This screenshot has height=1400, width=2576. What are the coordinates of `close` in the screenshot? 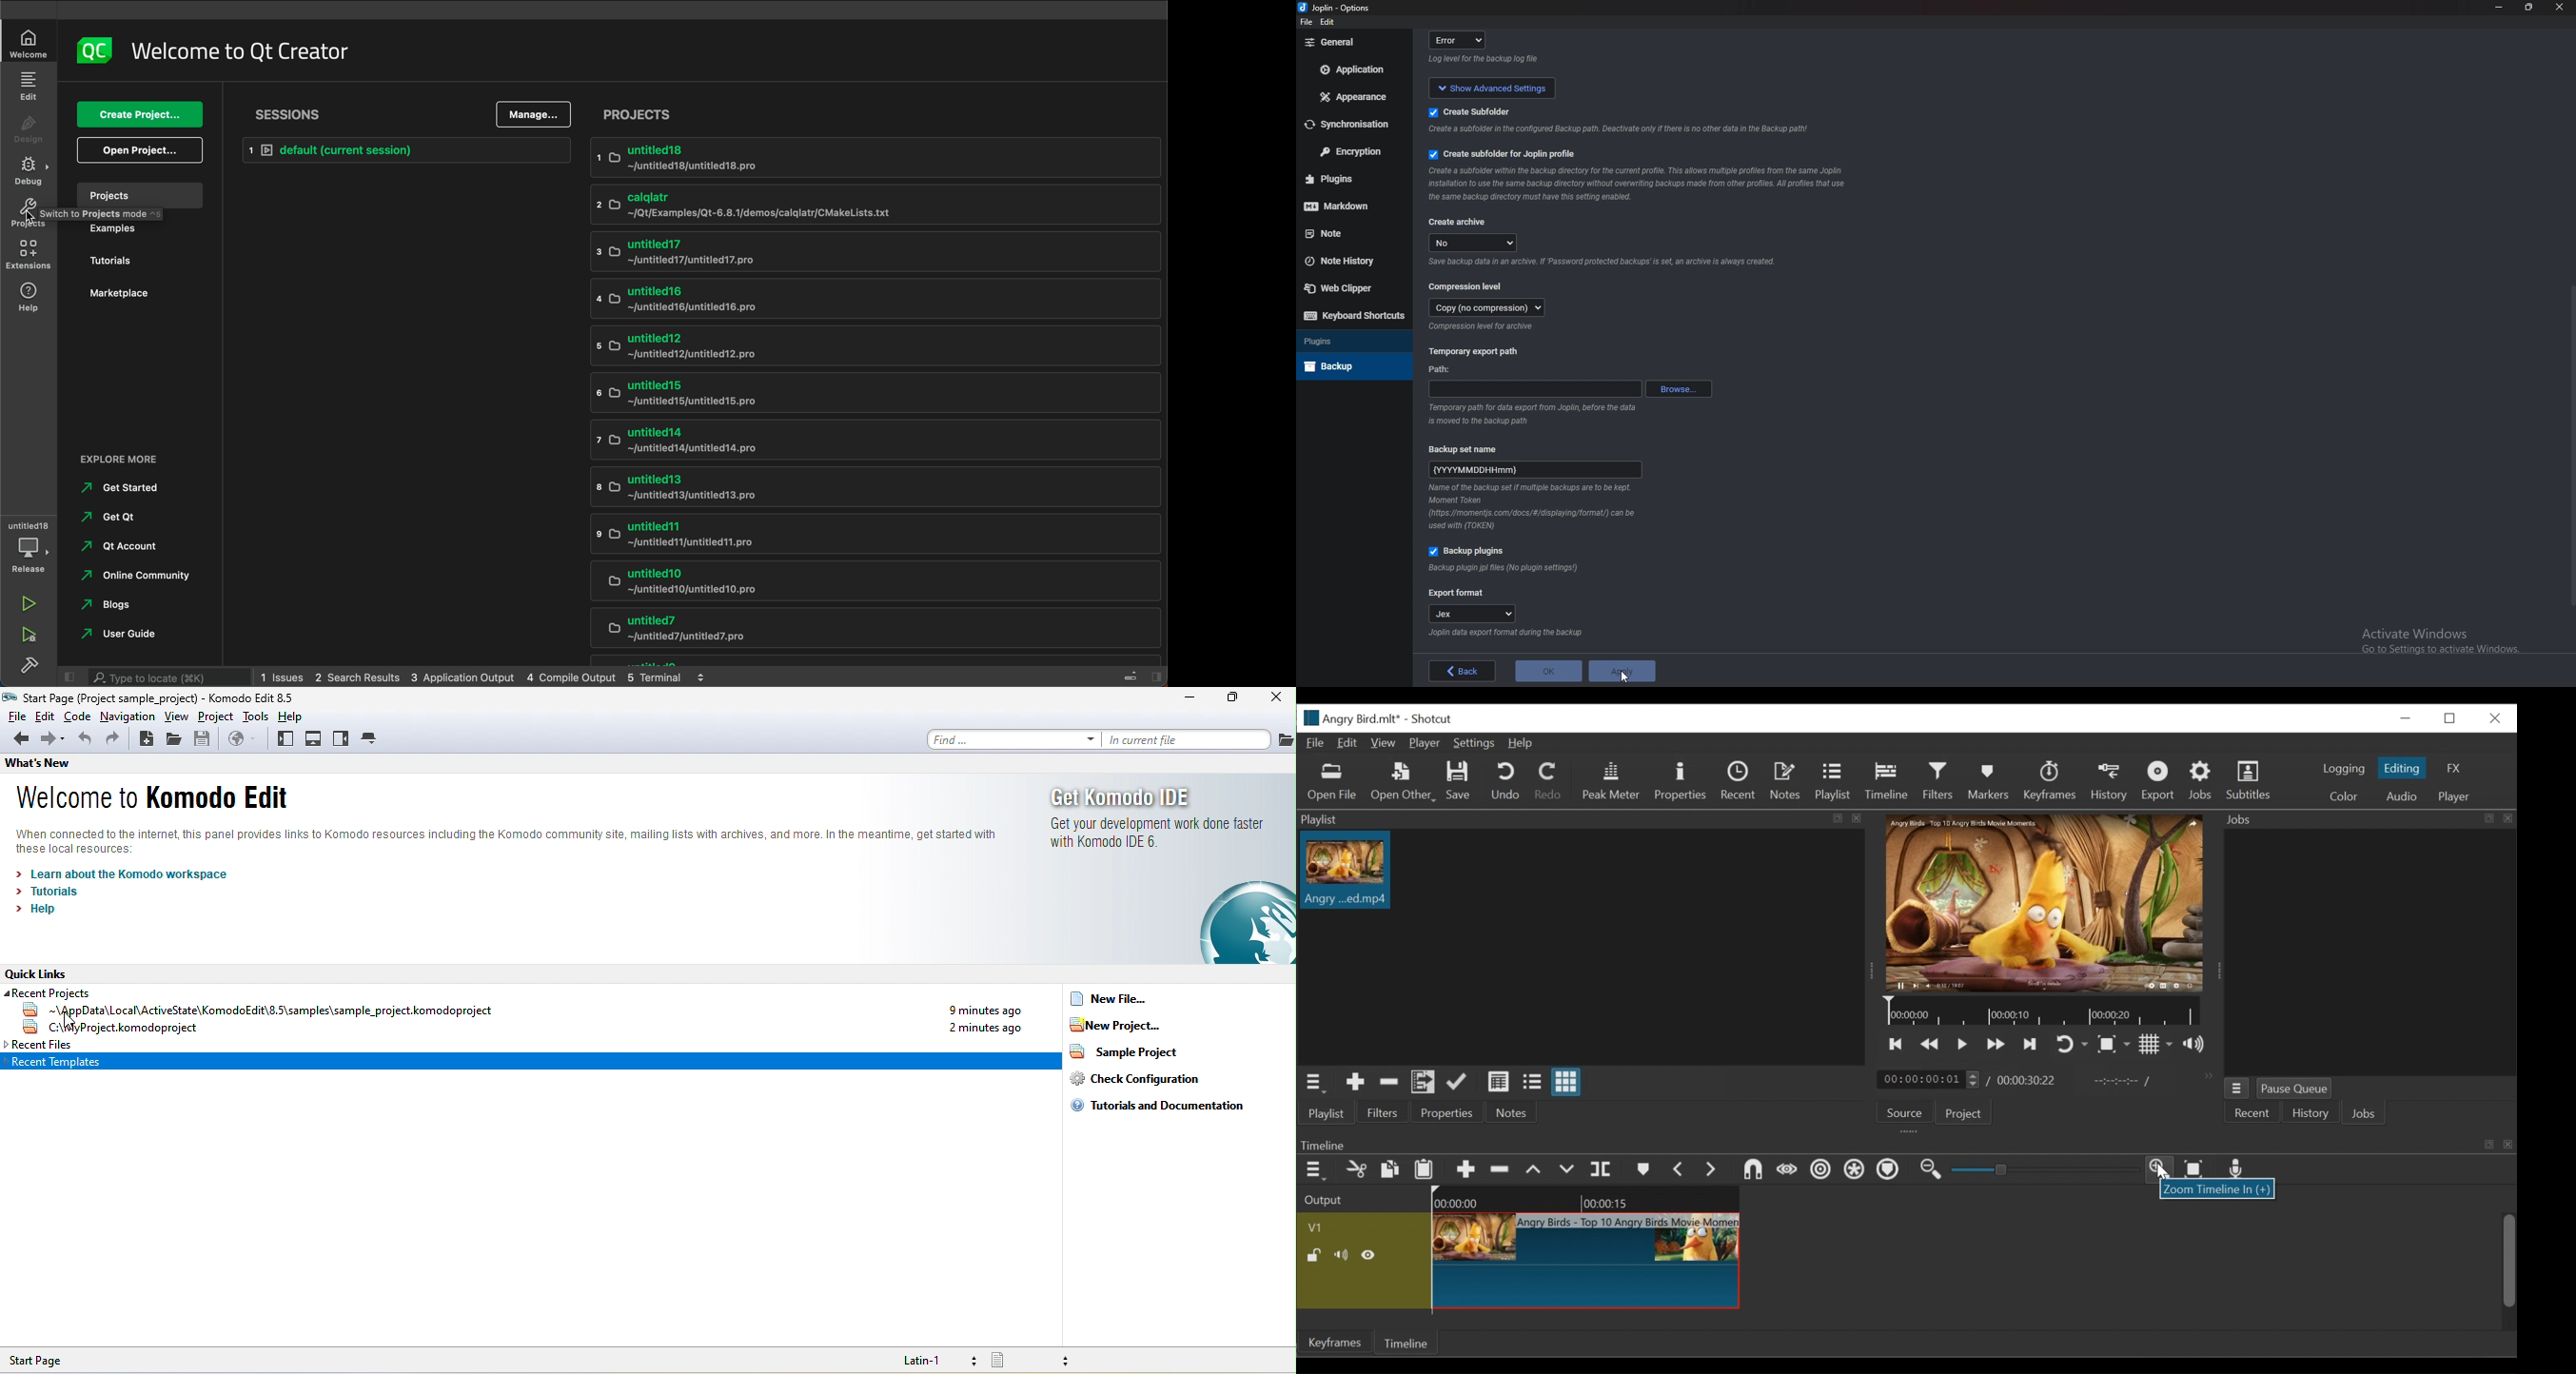 It's located at (2558, 10).